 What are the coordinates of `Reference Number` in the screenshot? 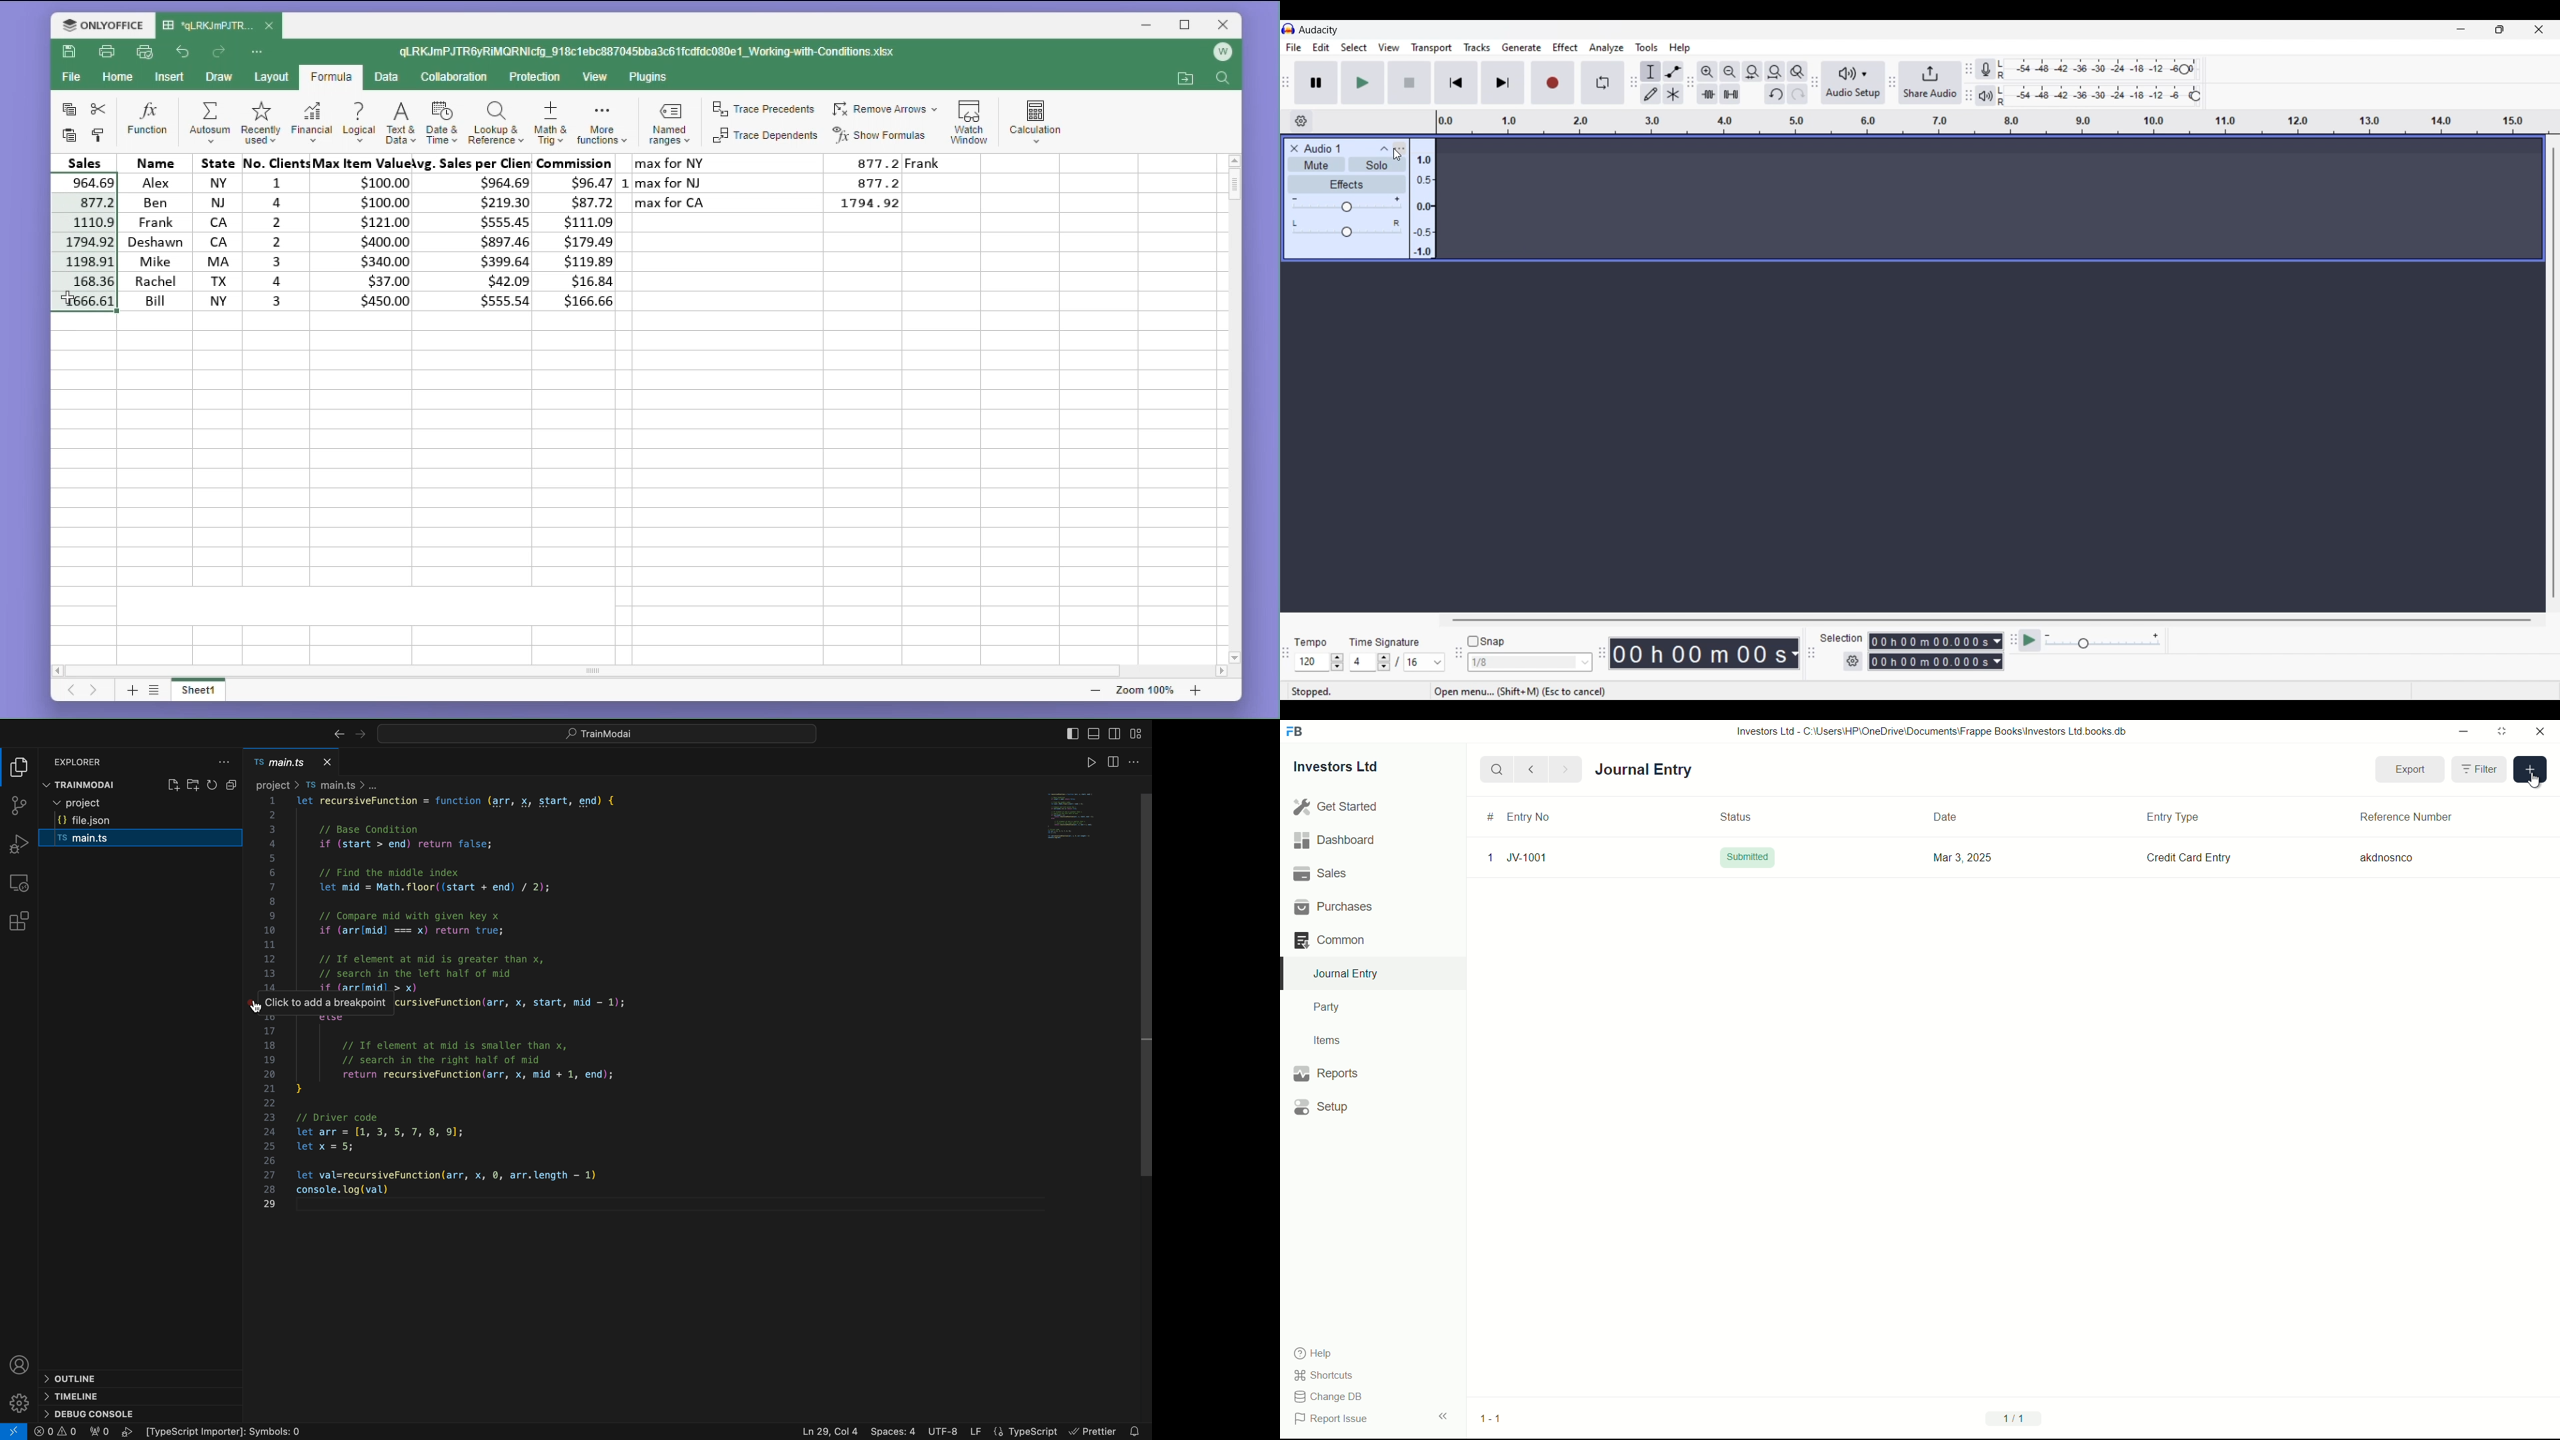 It's located at (2407, 815).